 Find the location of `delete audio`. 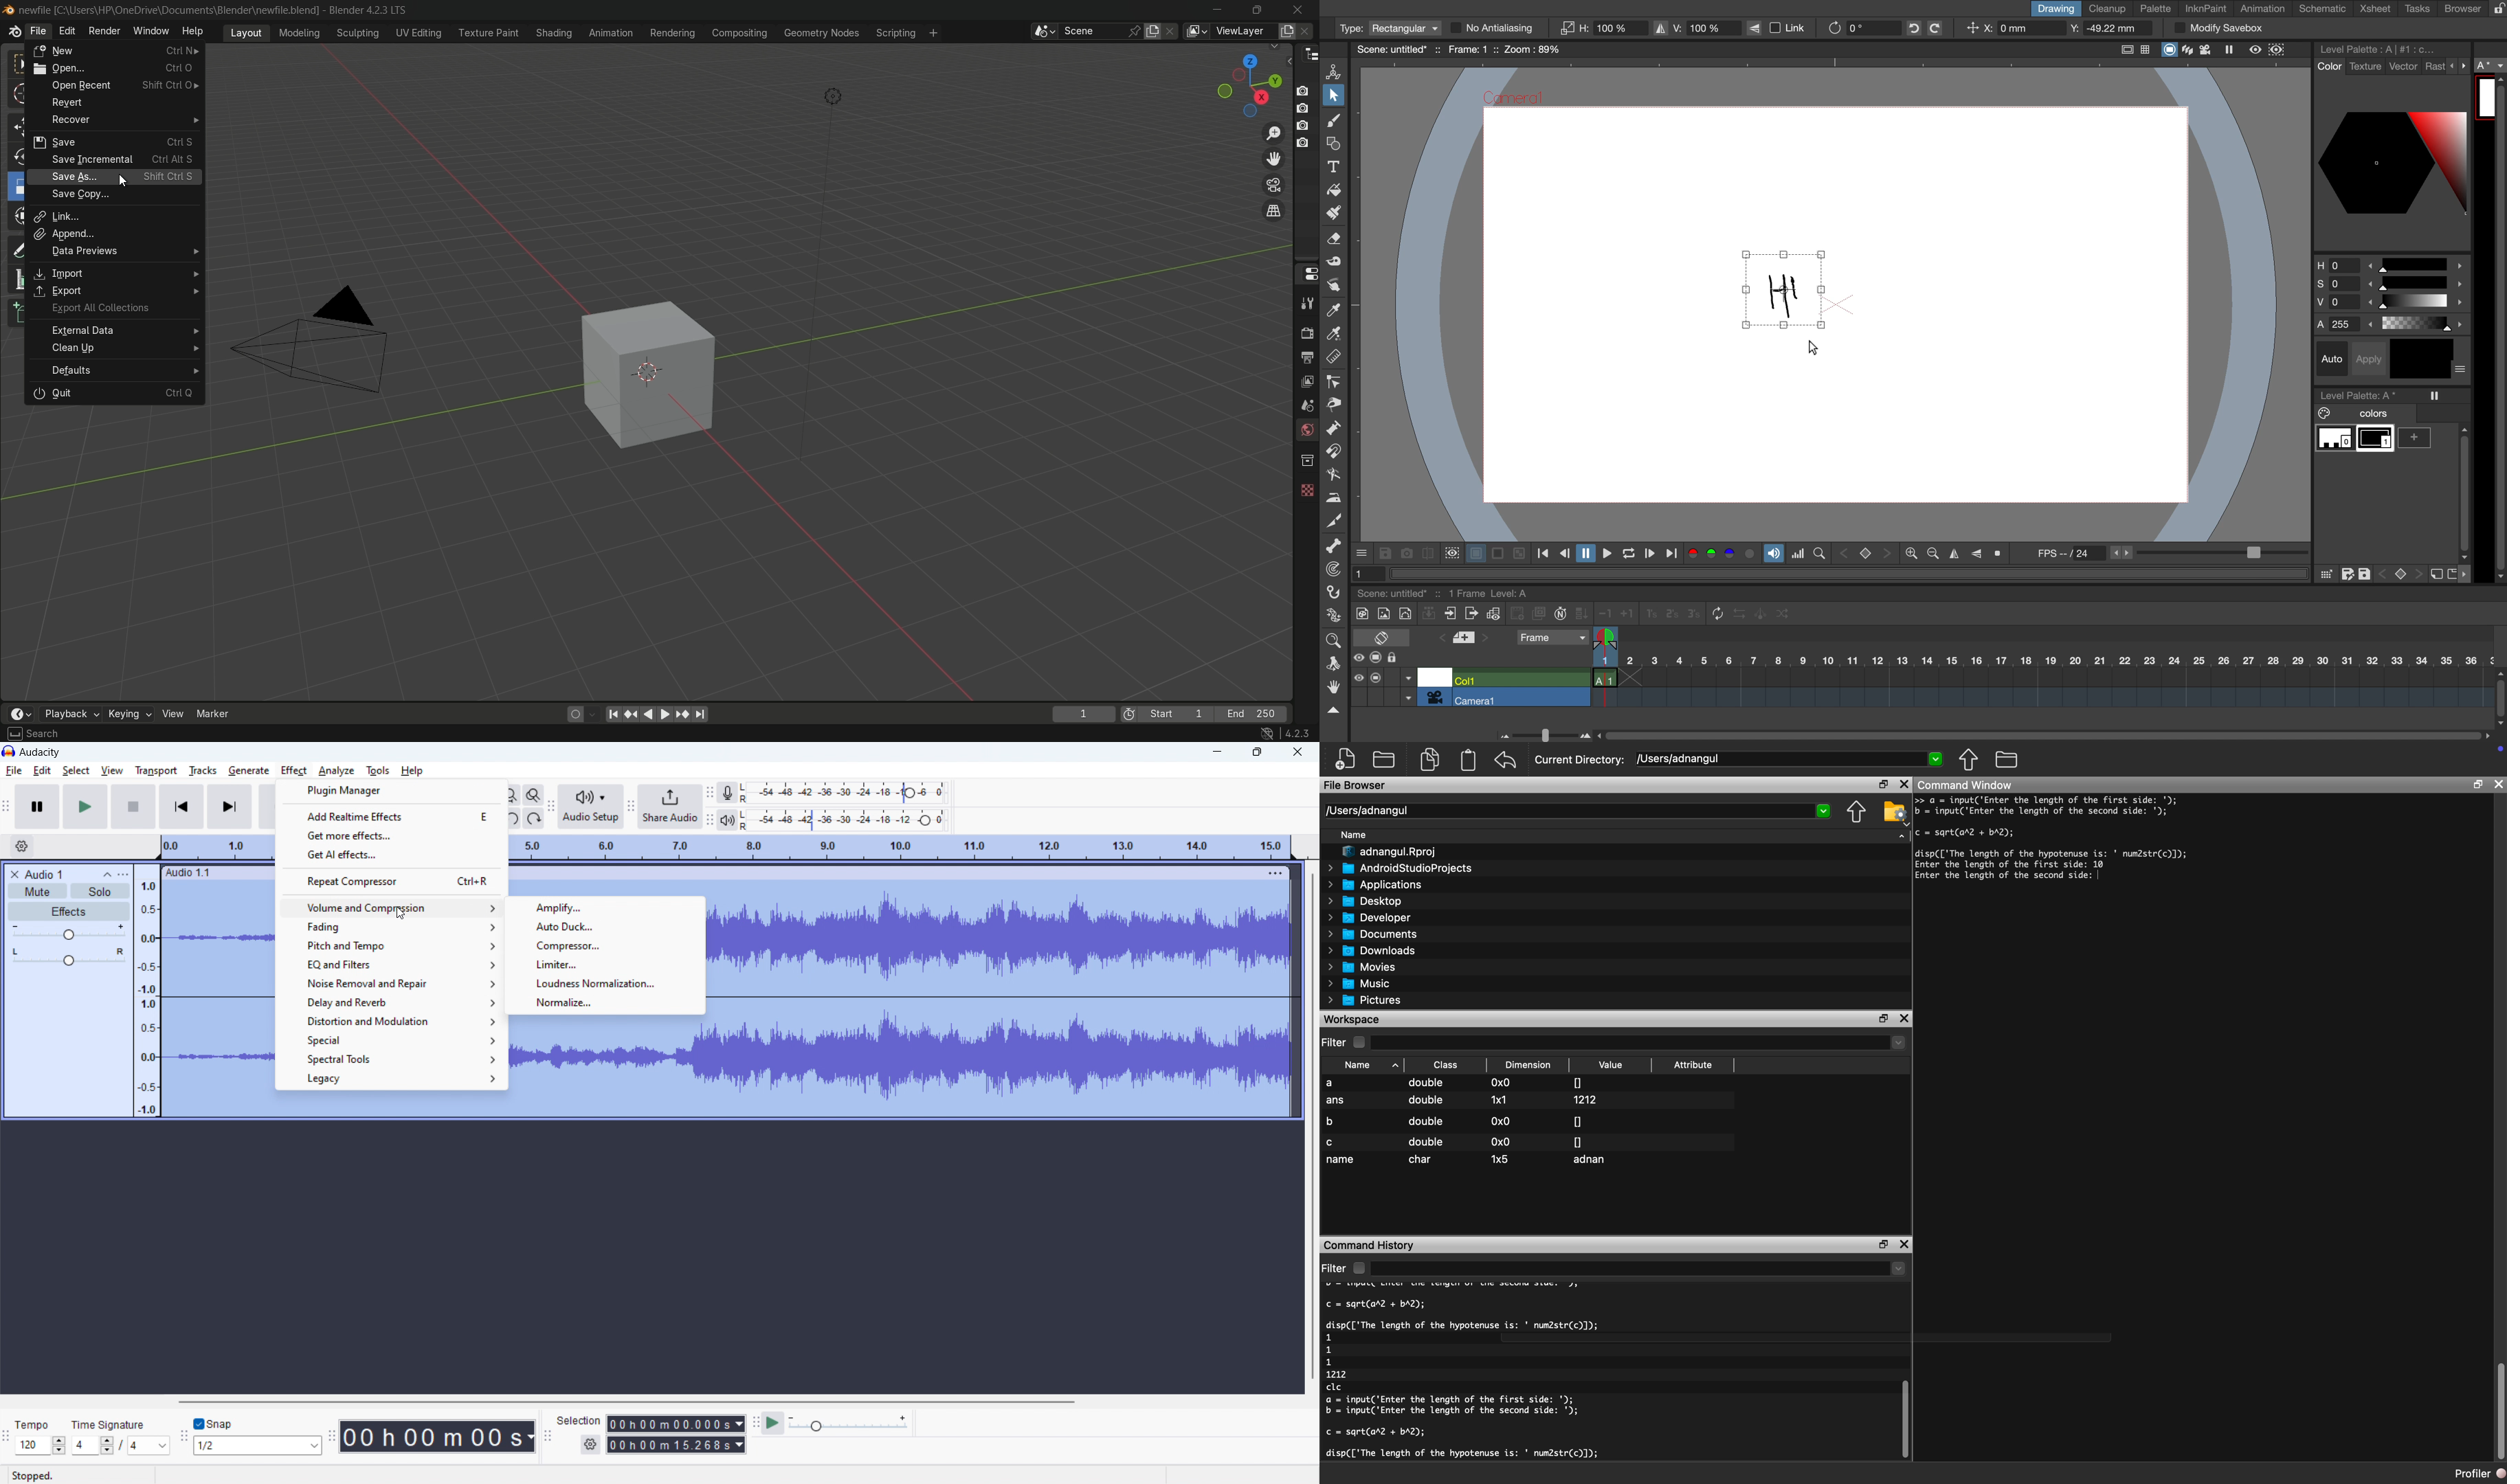

delete audio is located at coordinates (14, 875).